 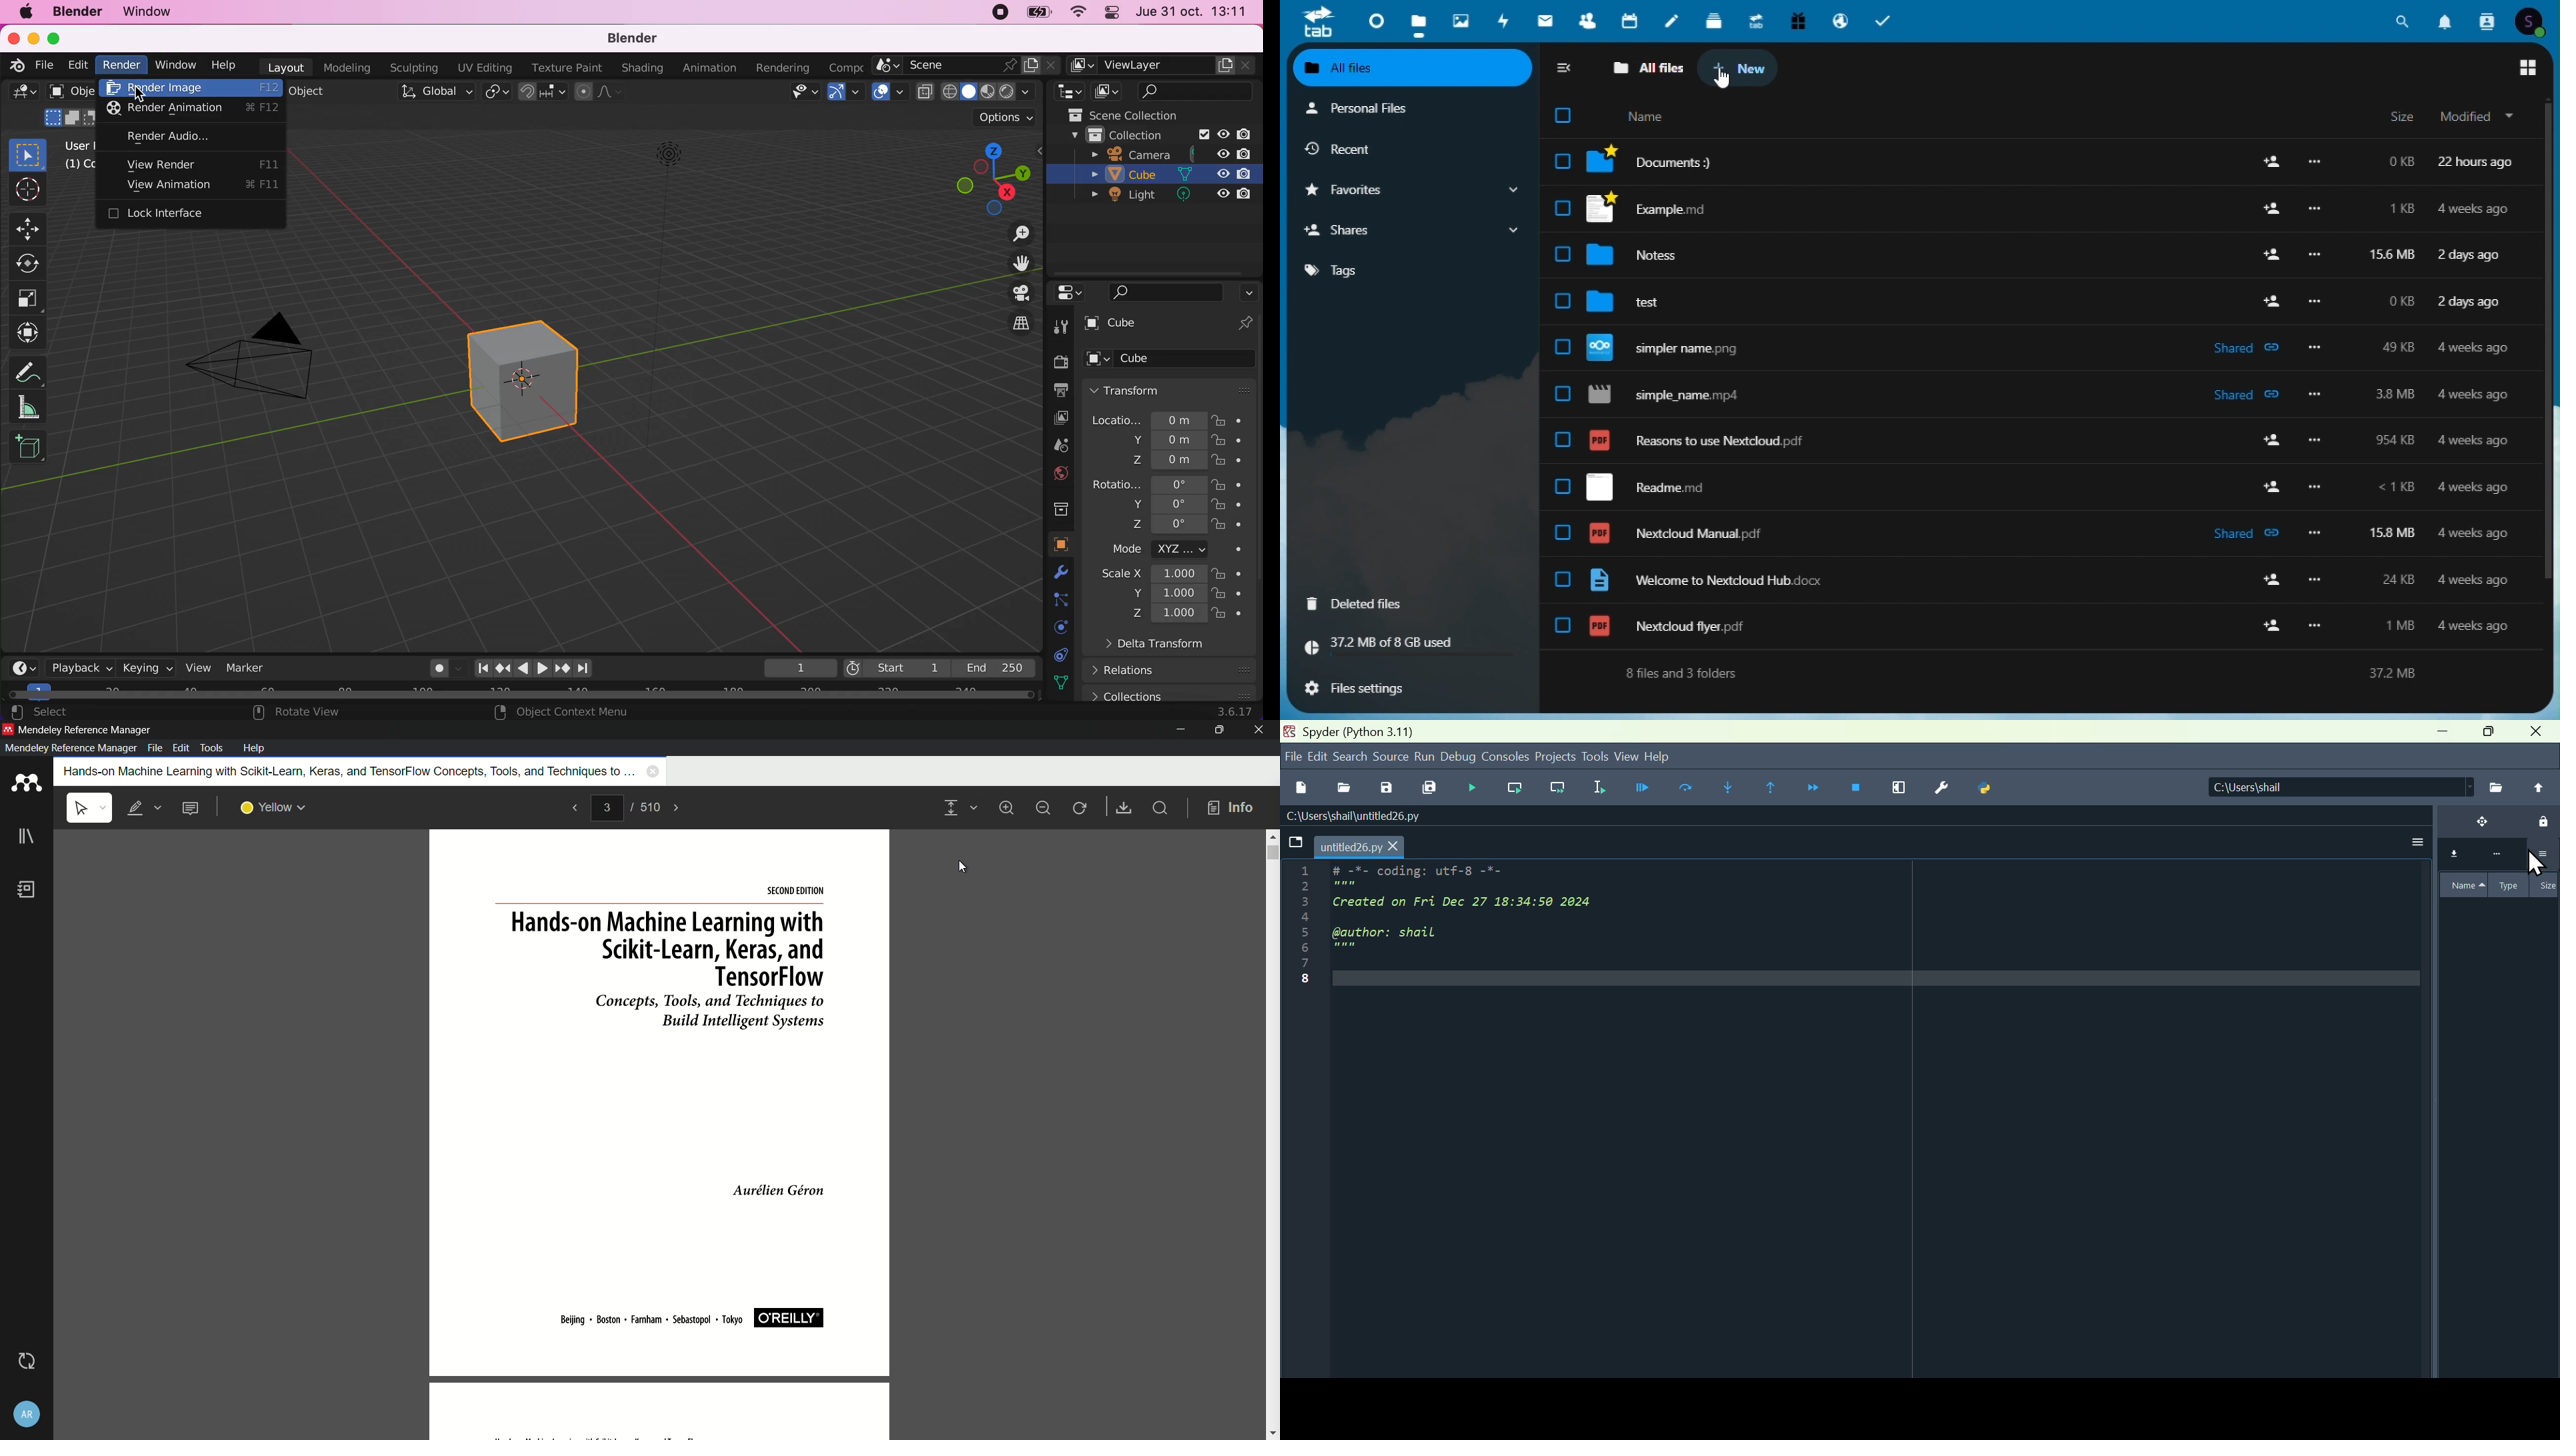 I want to click on window, so click(x=160, y=12).